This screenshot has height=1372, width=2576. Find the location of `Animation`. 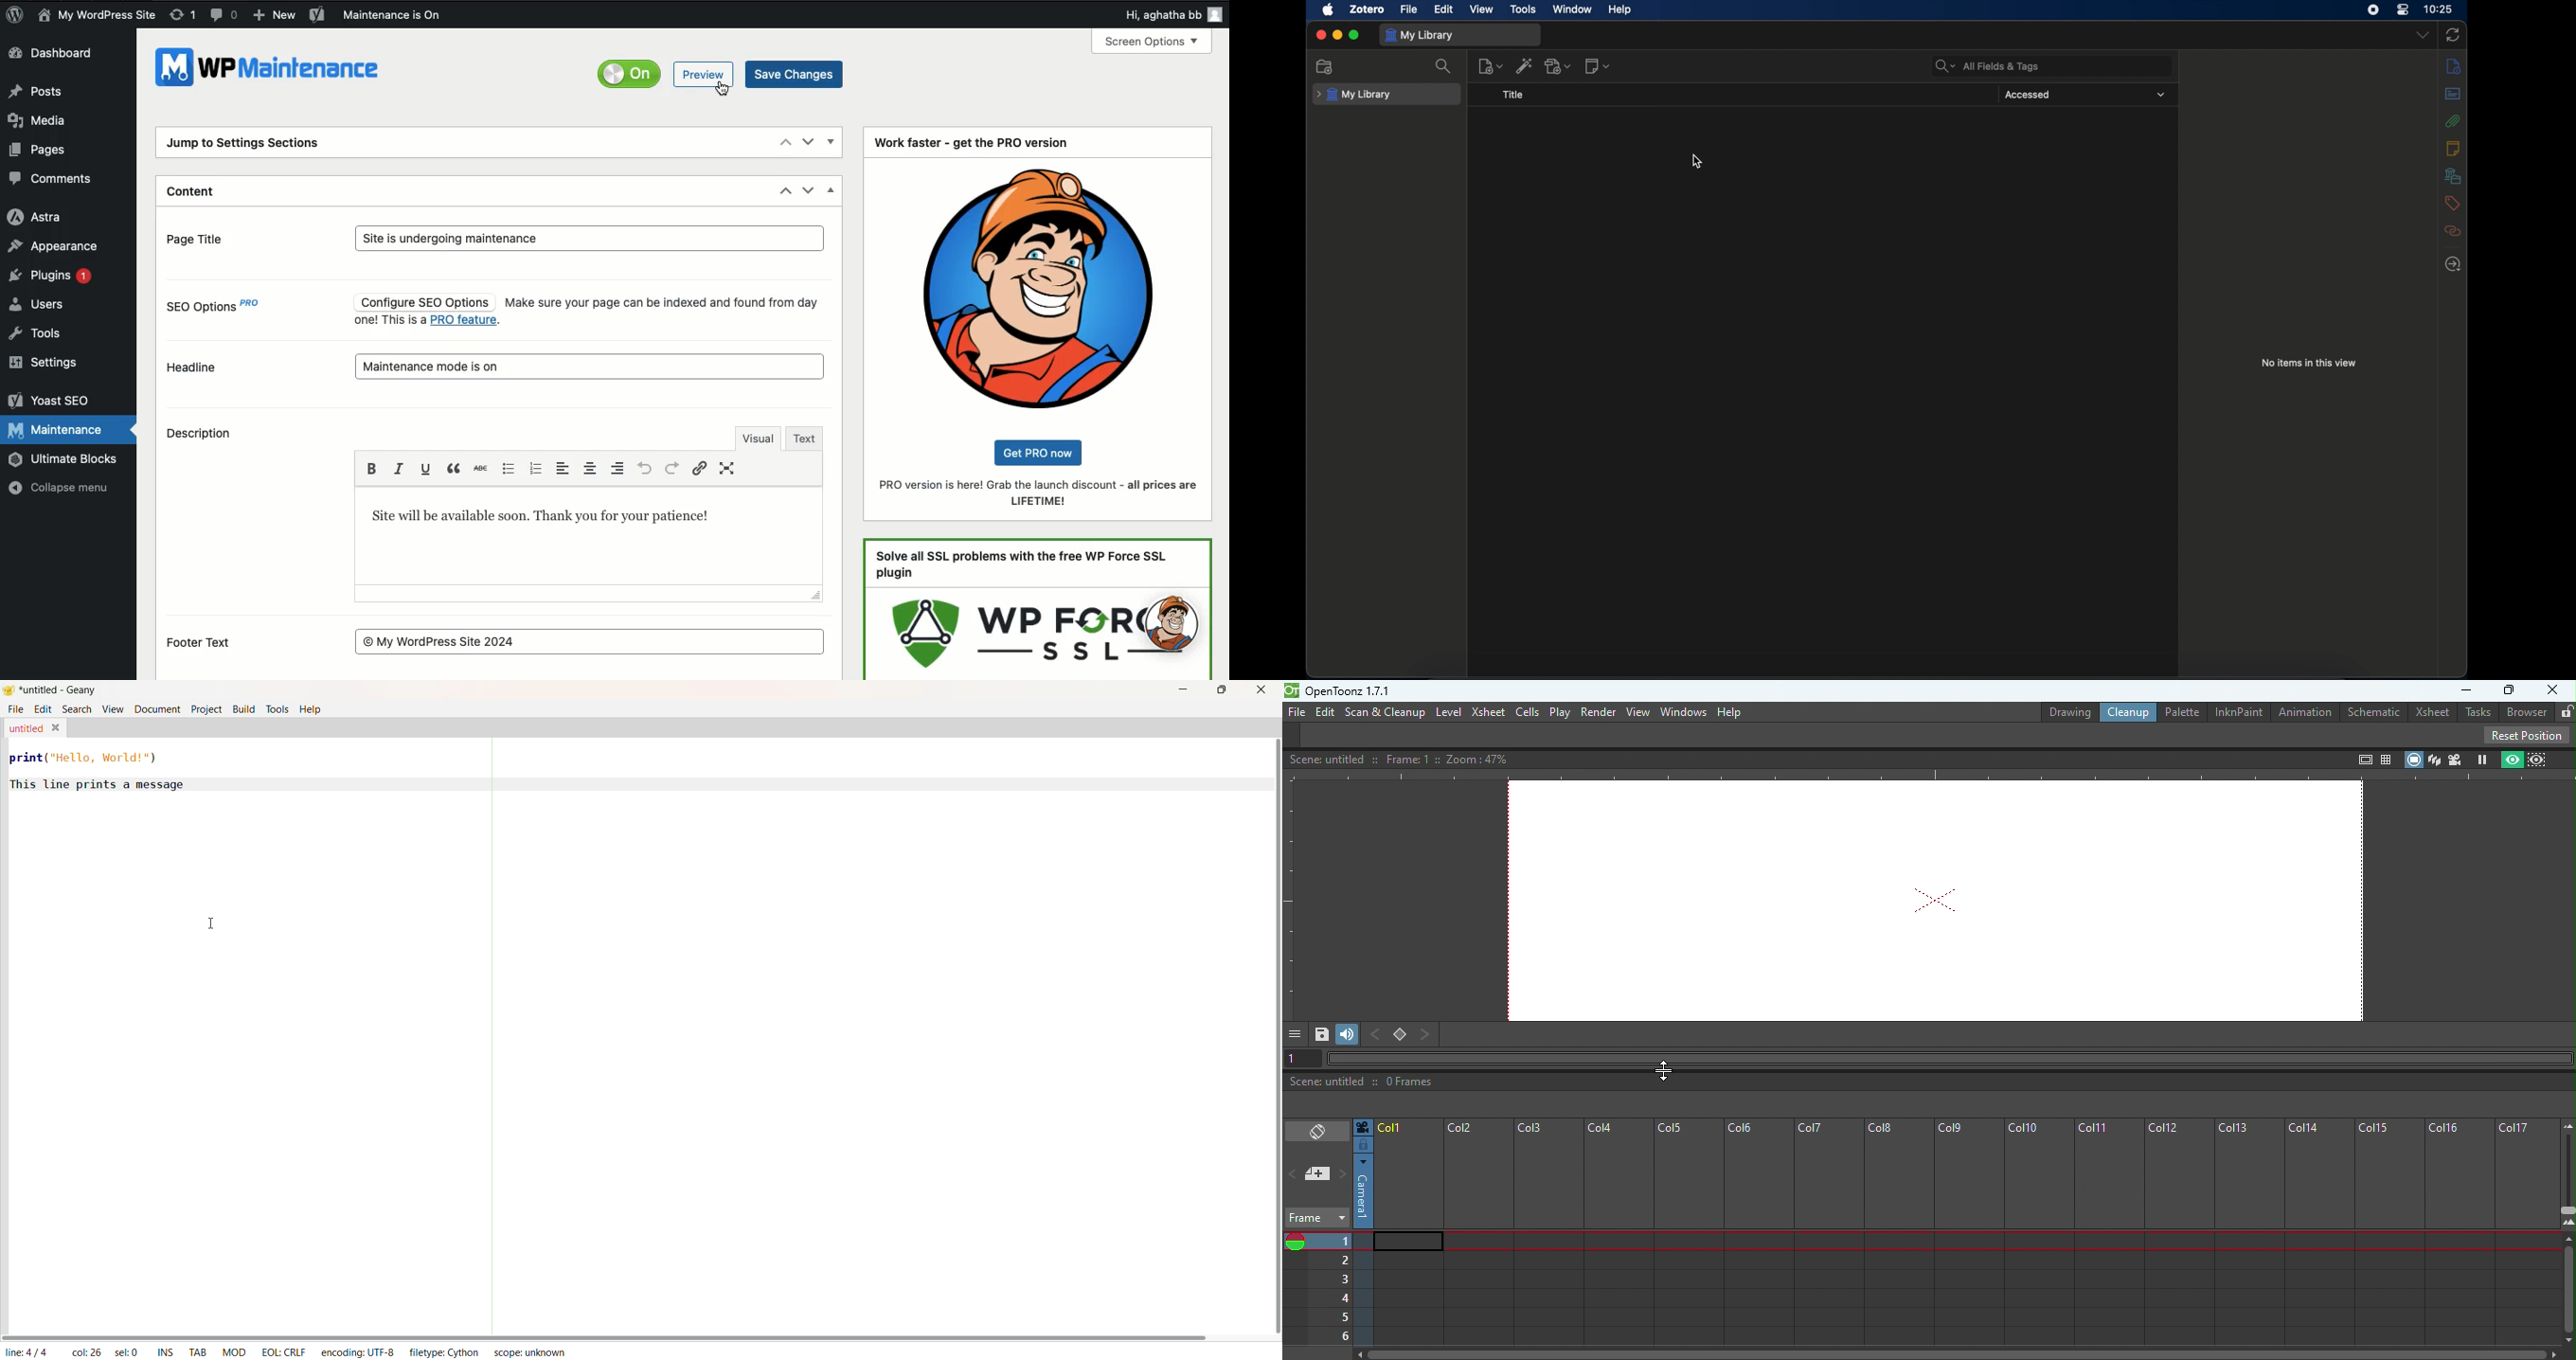

Animation is located at coordinates (2307, 713).